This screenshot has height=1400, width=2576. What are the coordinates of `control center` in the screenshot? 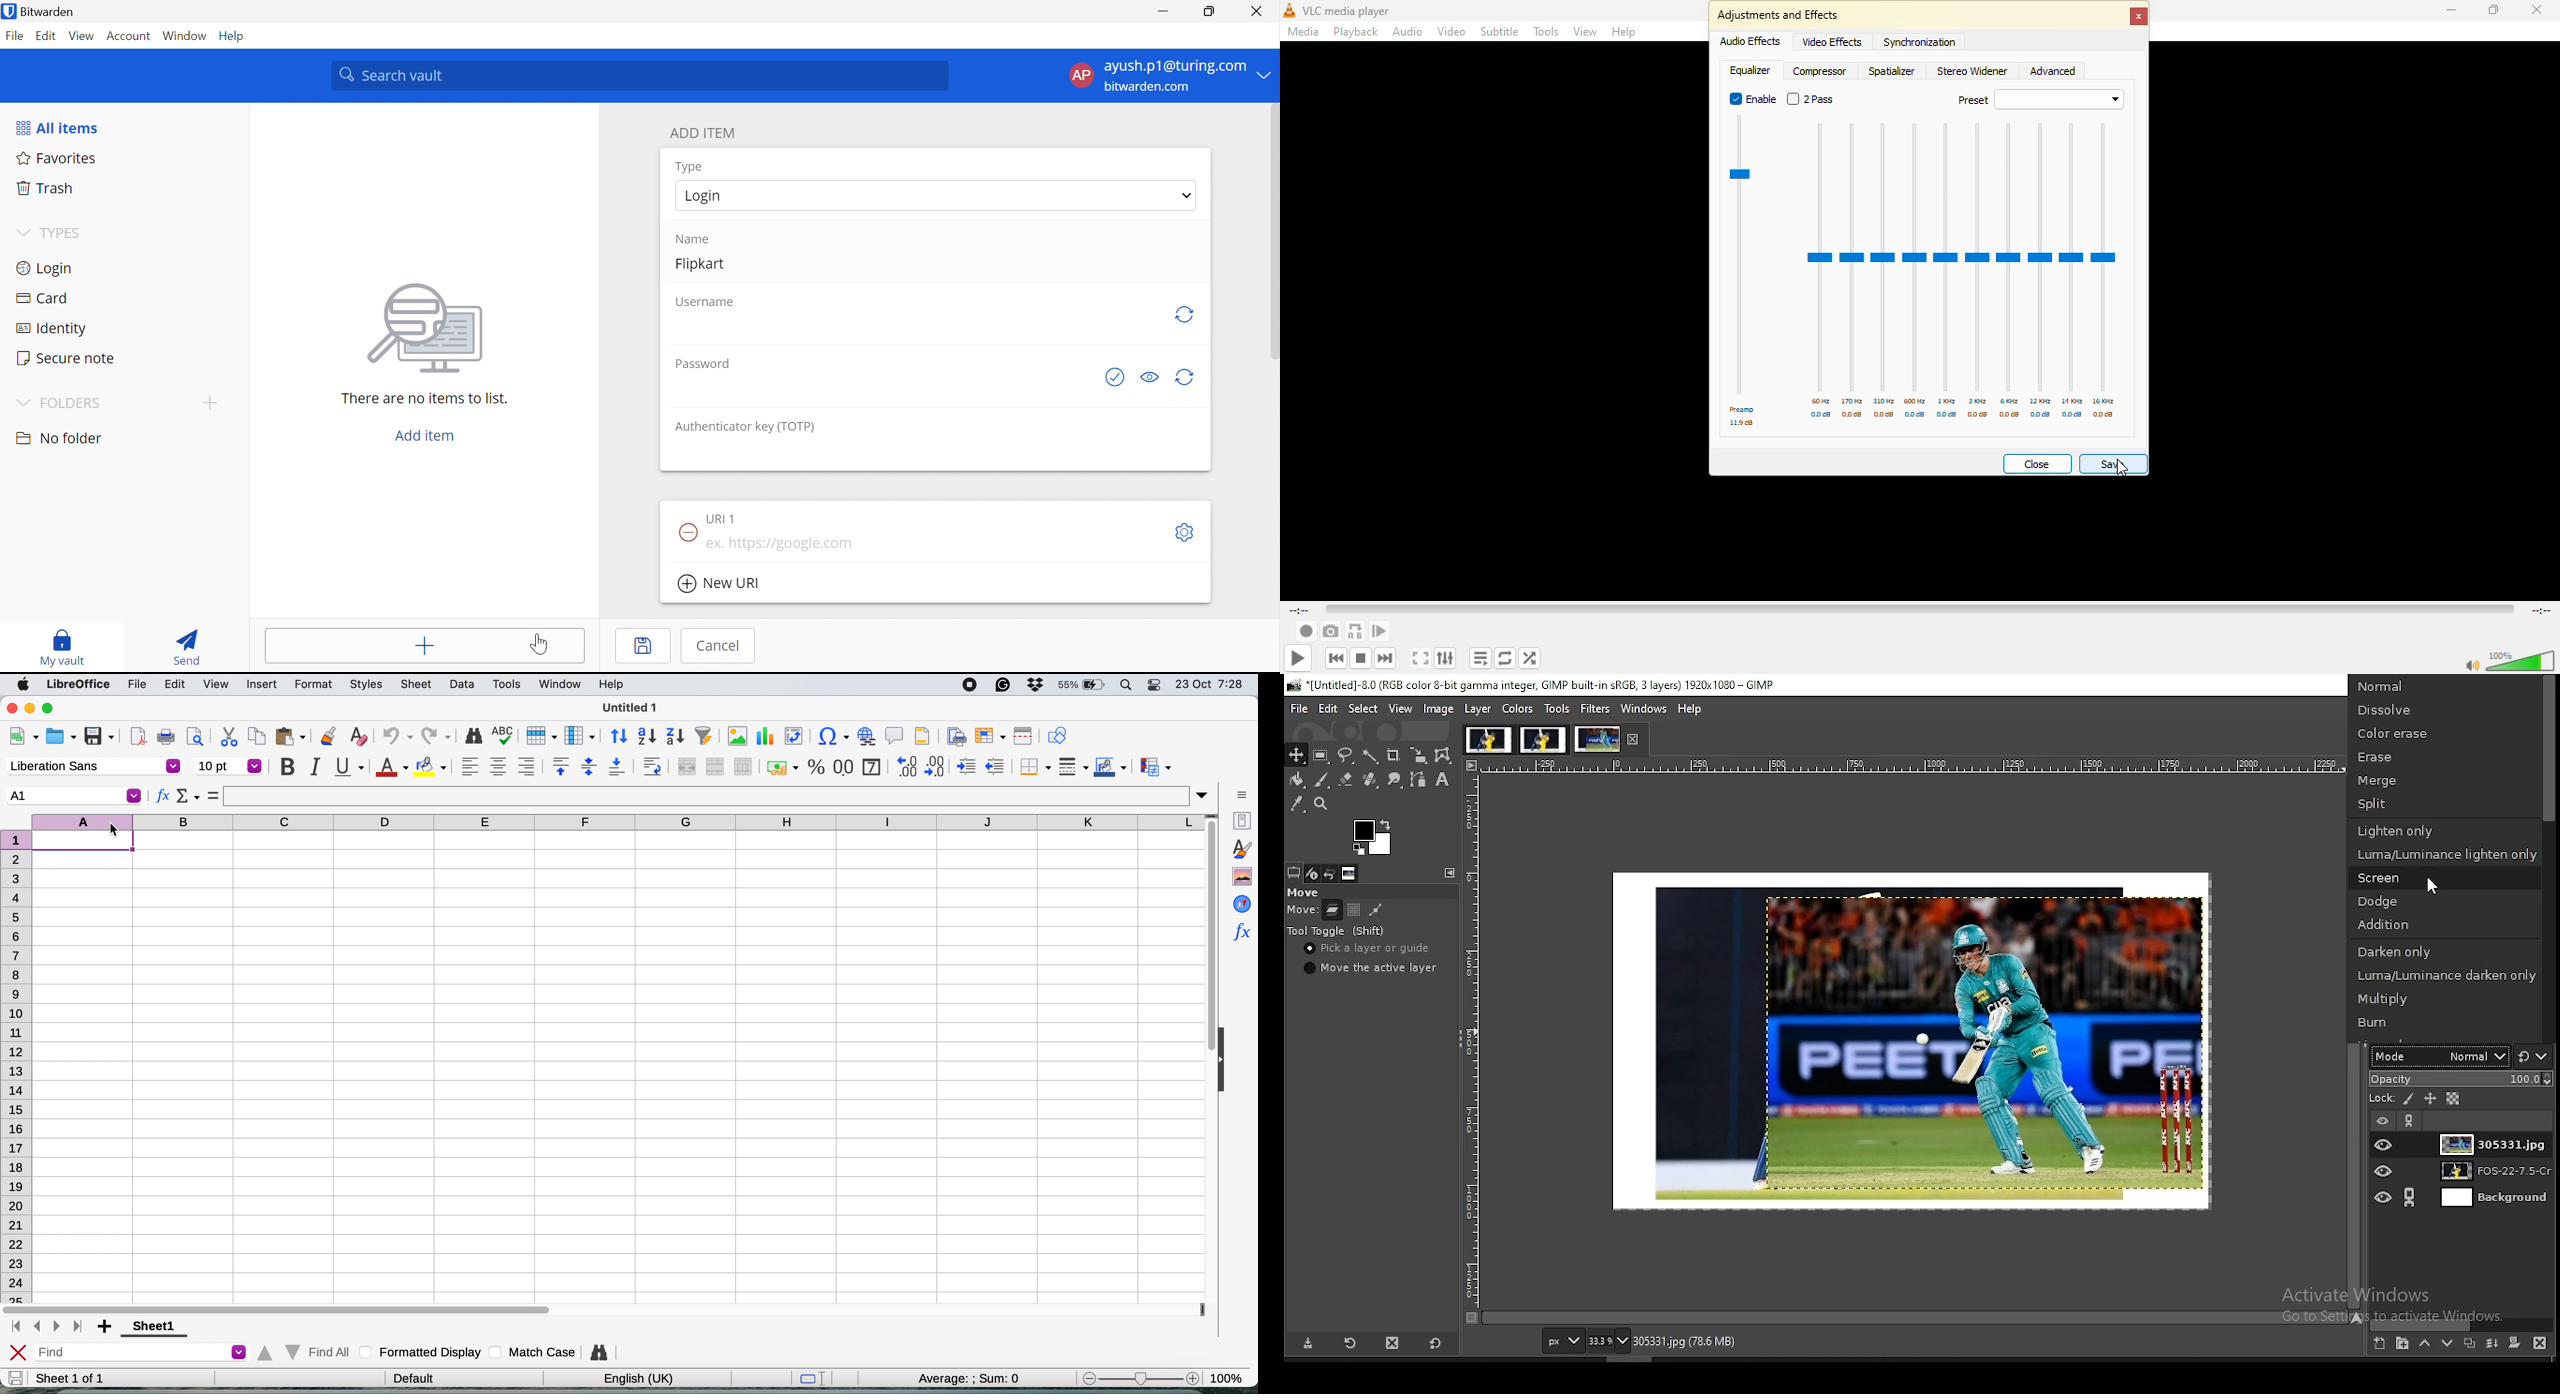 It's located at (1153, 684).